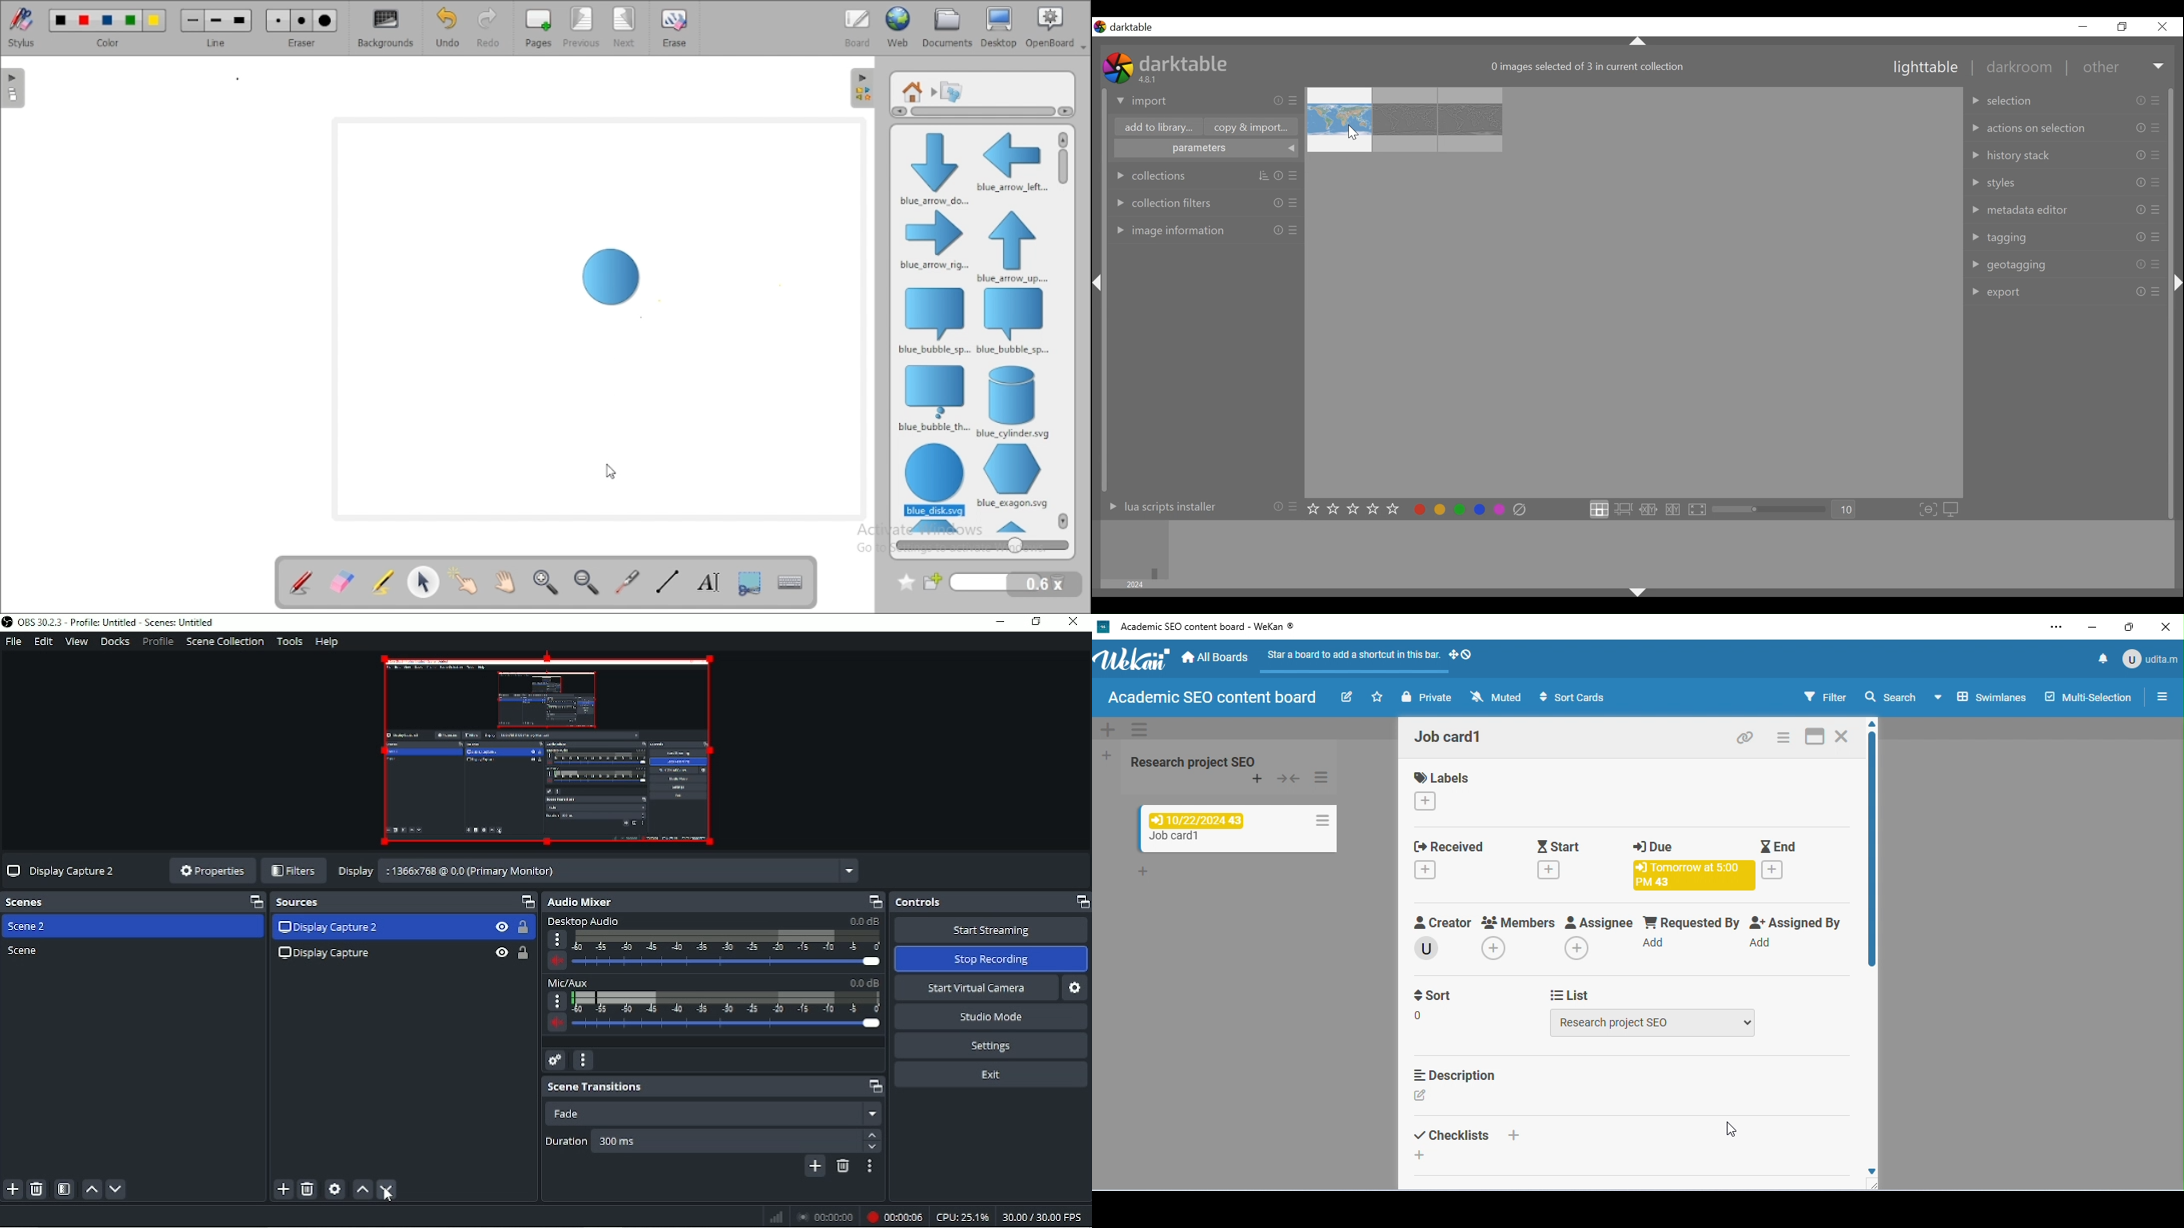  Describe the element at coordinates (553, 1060) in the screenshot. I see `Advanced audio properties` at that location.